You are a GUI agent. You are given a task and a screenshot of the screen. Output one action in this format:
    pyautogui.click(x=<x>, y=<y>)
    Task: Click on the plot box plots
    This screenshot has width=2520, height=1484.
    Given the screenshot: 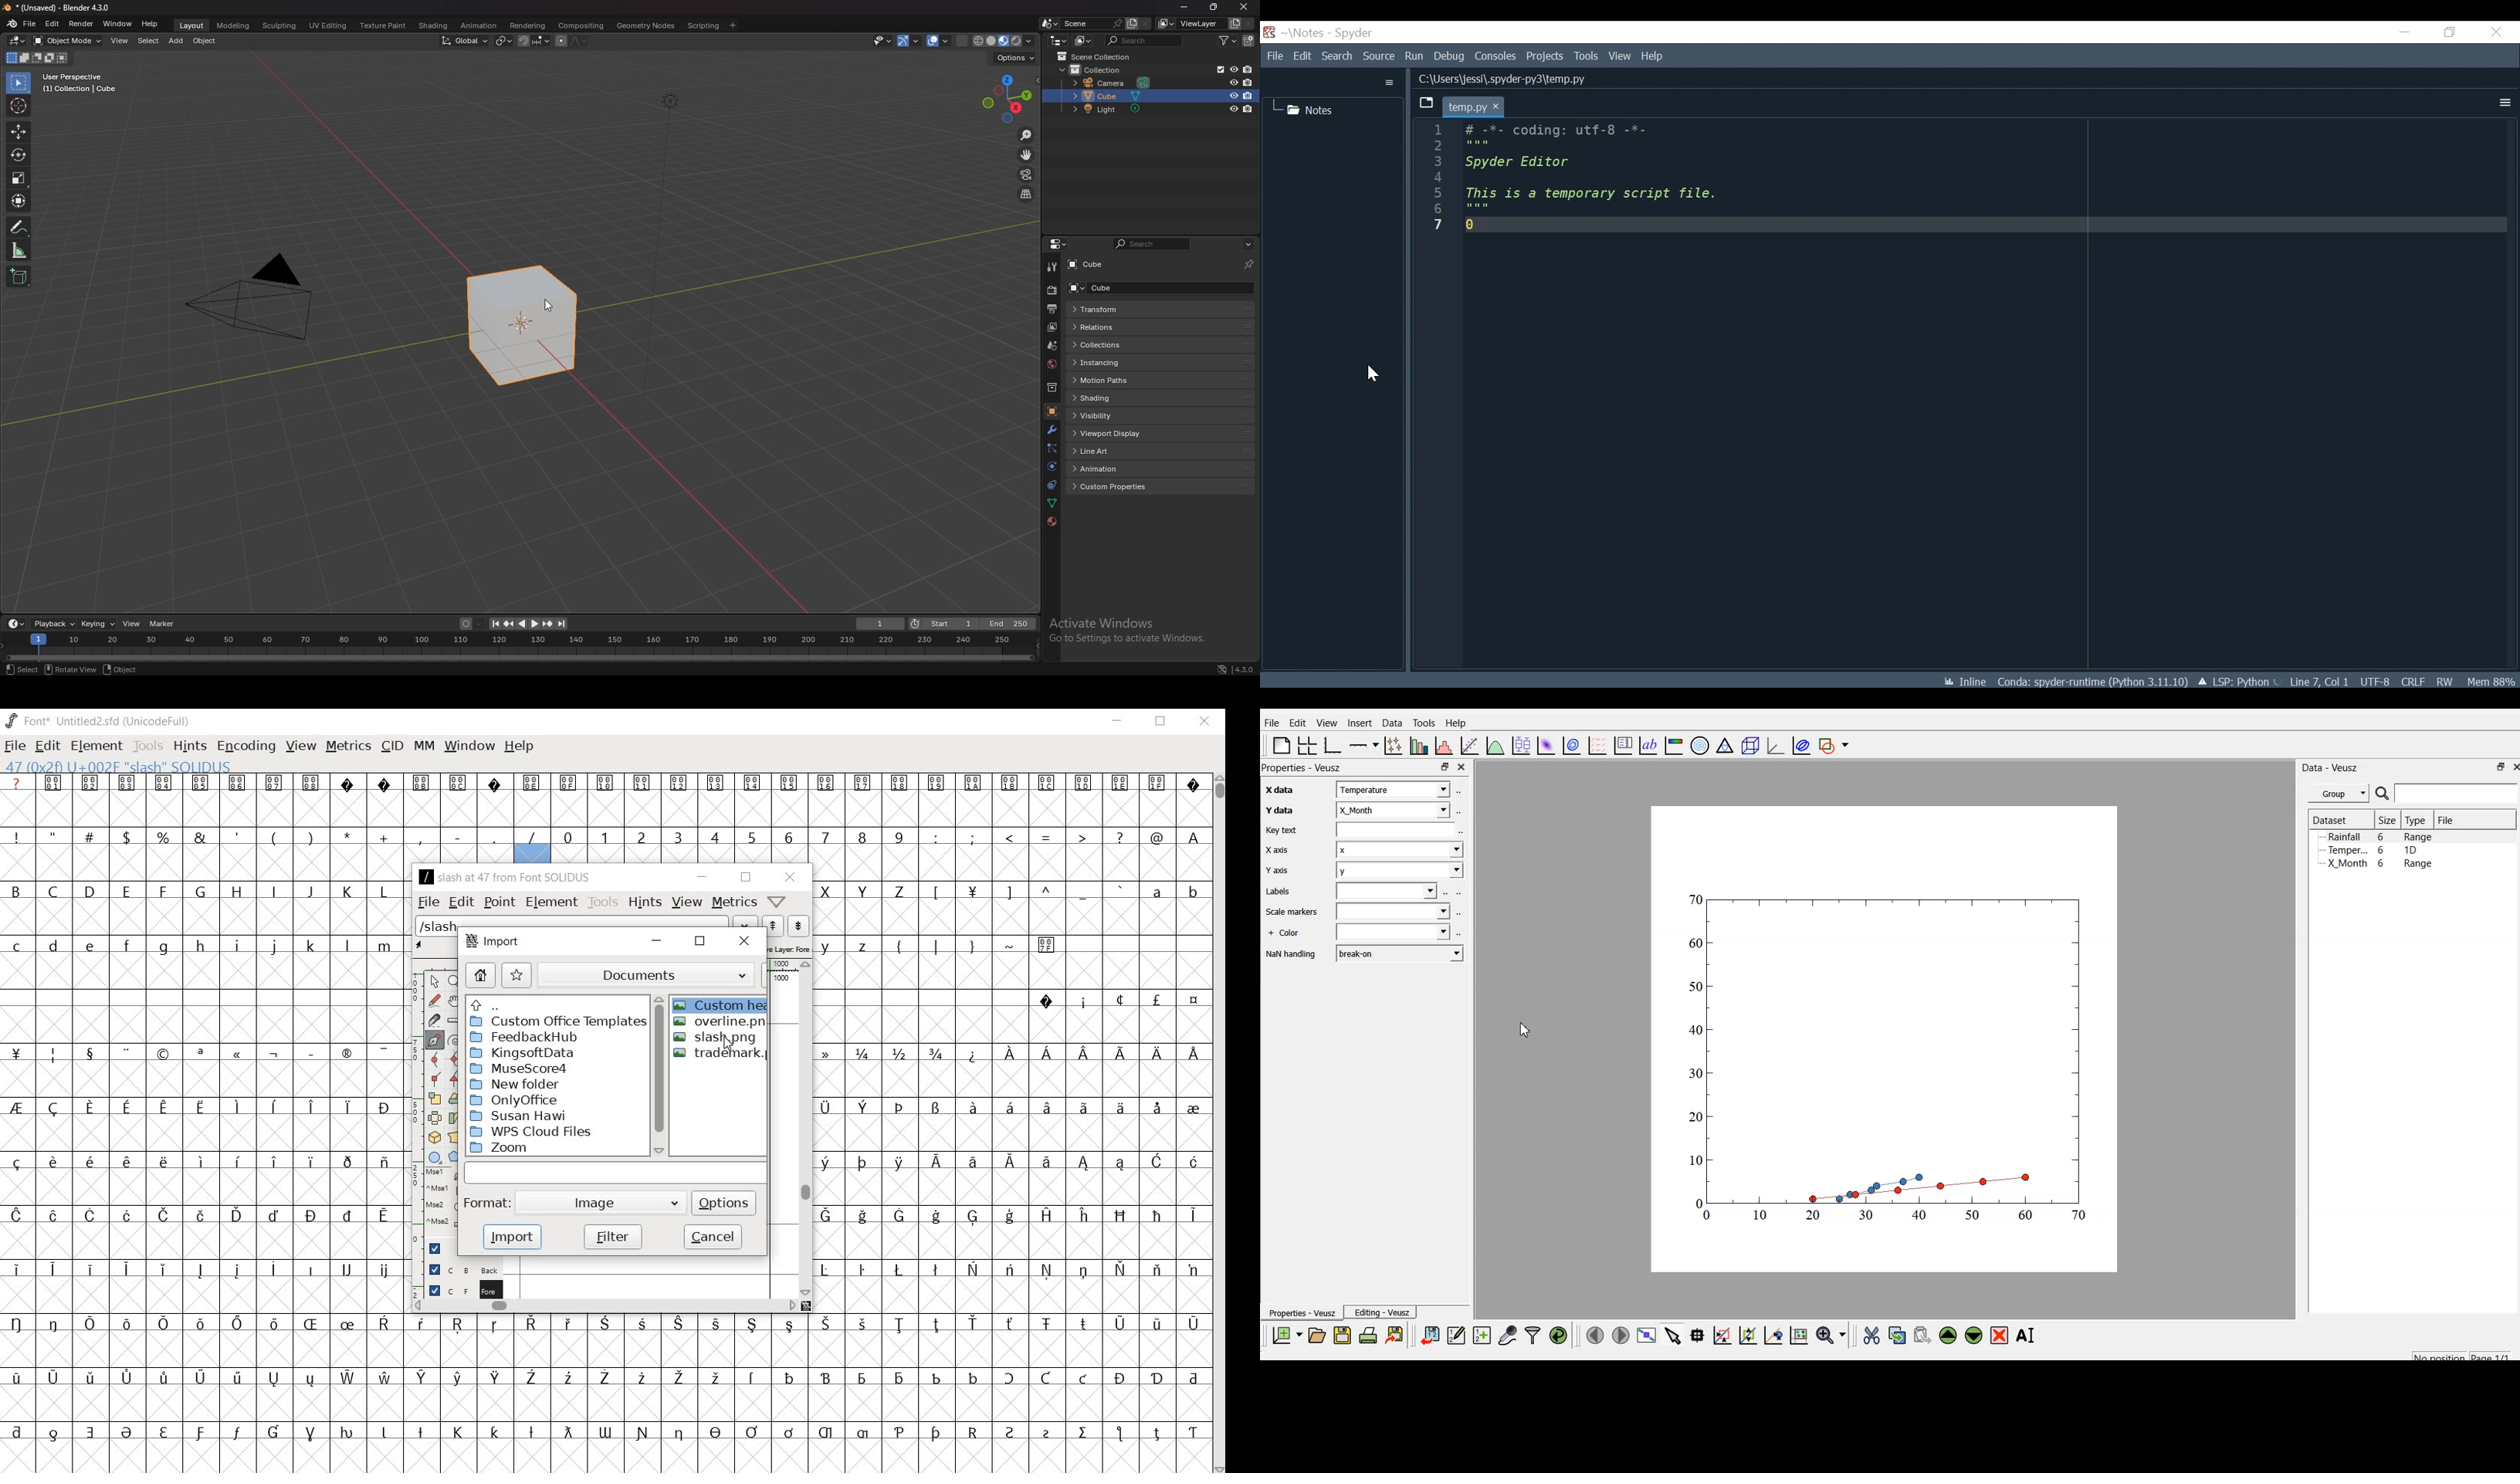 What is the action you would take?
    pyautogui.click(x=1521, y=744)
    